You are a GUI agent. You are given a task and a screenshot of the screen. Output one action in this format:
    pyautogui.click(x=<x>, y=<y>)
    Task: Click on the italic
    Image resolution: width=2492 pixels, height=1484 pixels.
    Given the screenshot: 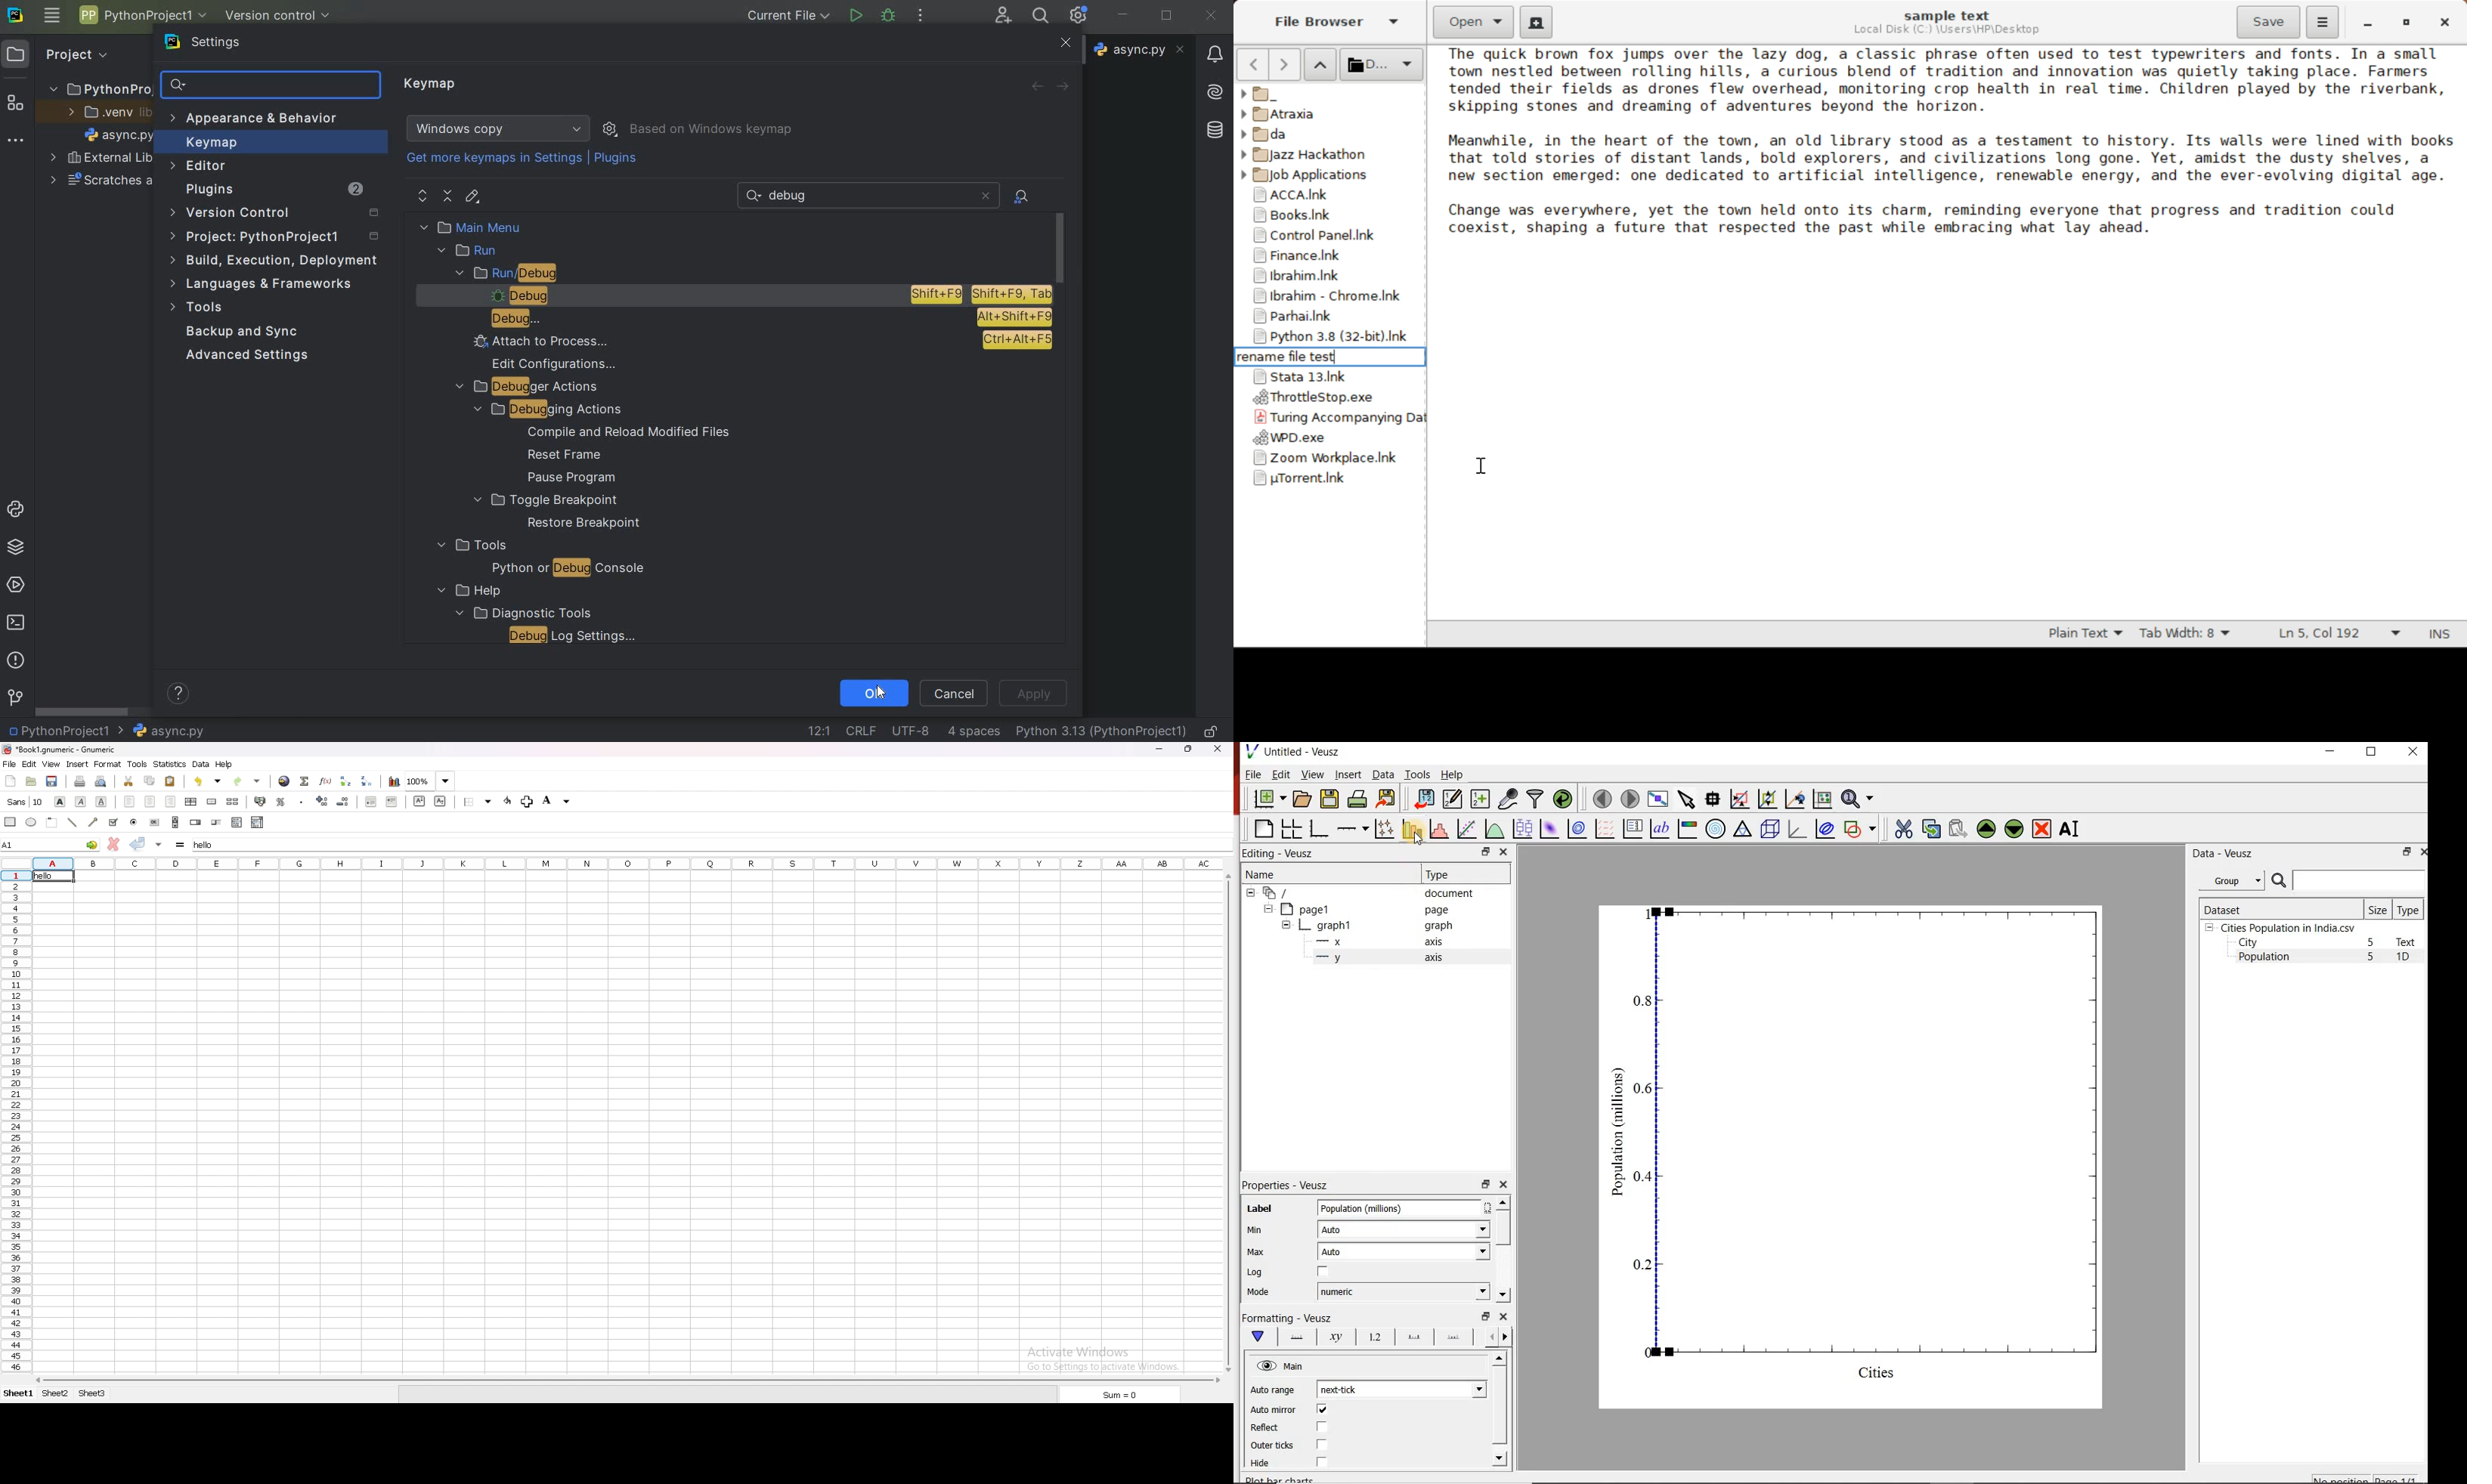 What is the action you would take?
    pyautogui.click(x=82, y=802)
    